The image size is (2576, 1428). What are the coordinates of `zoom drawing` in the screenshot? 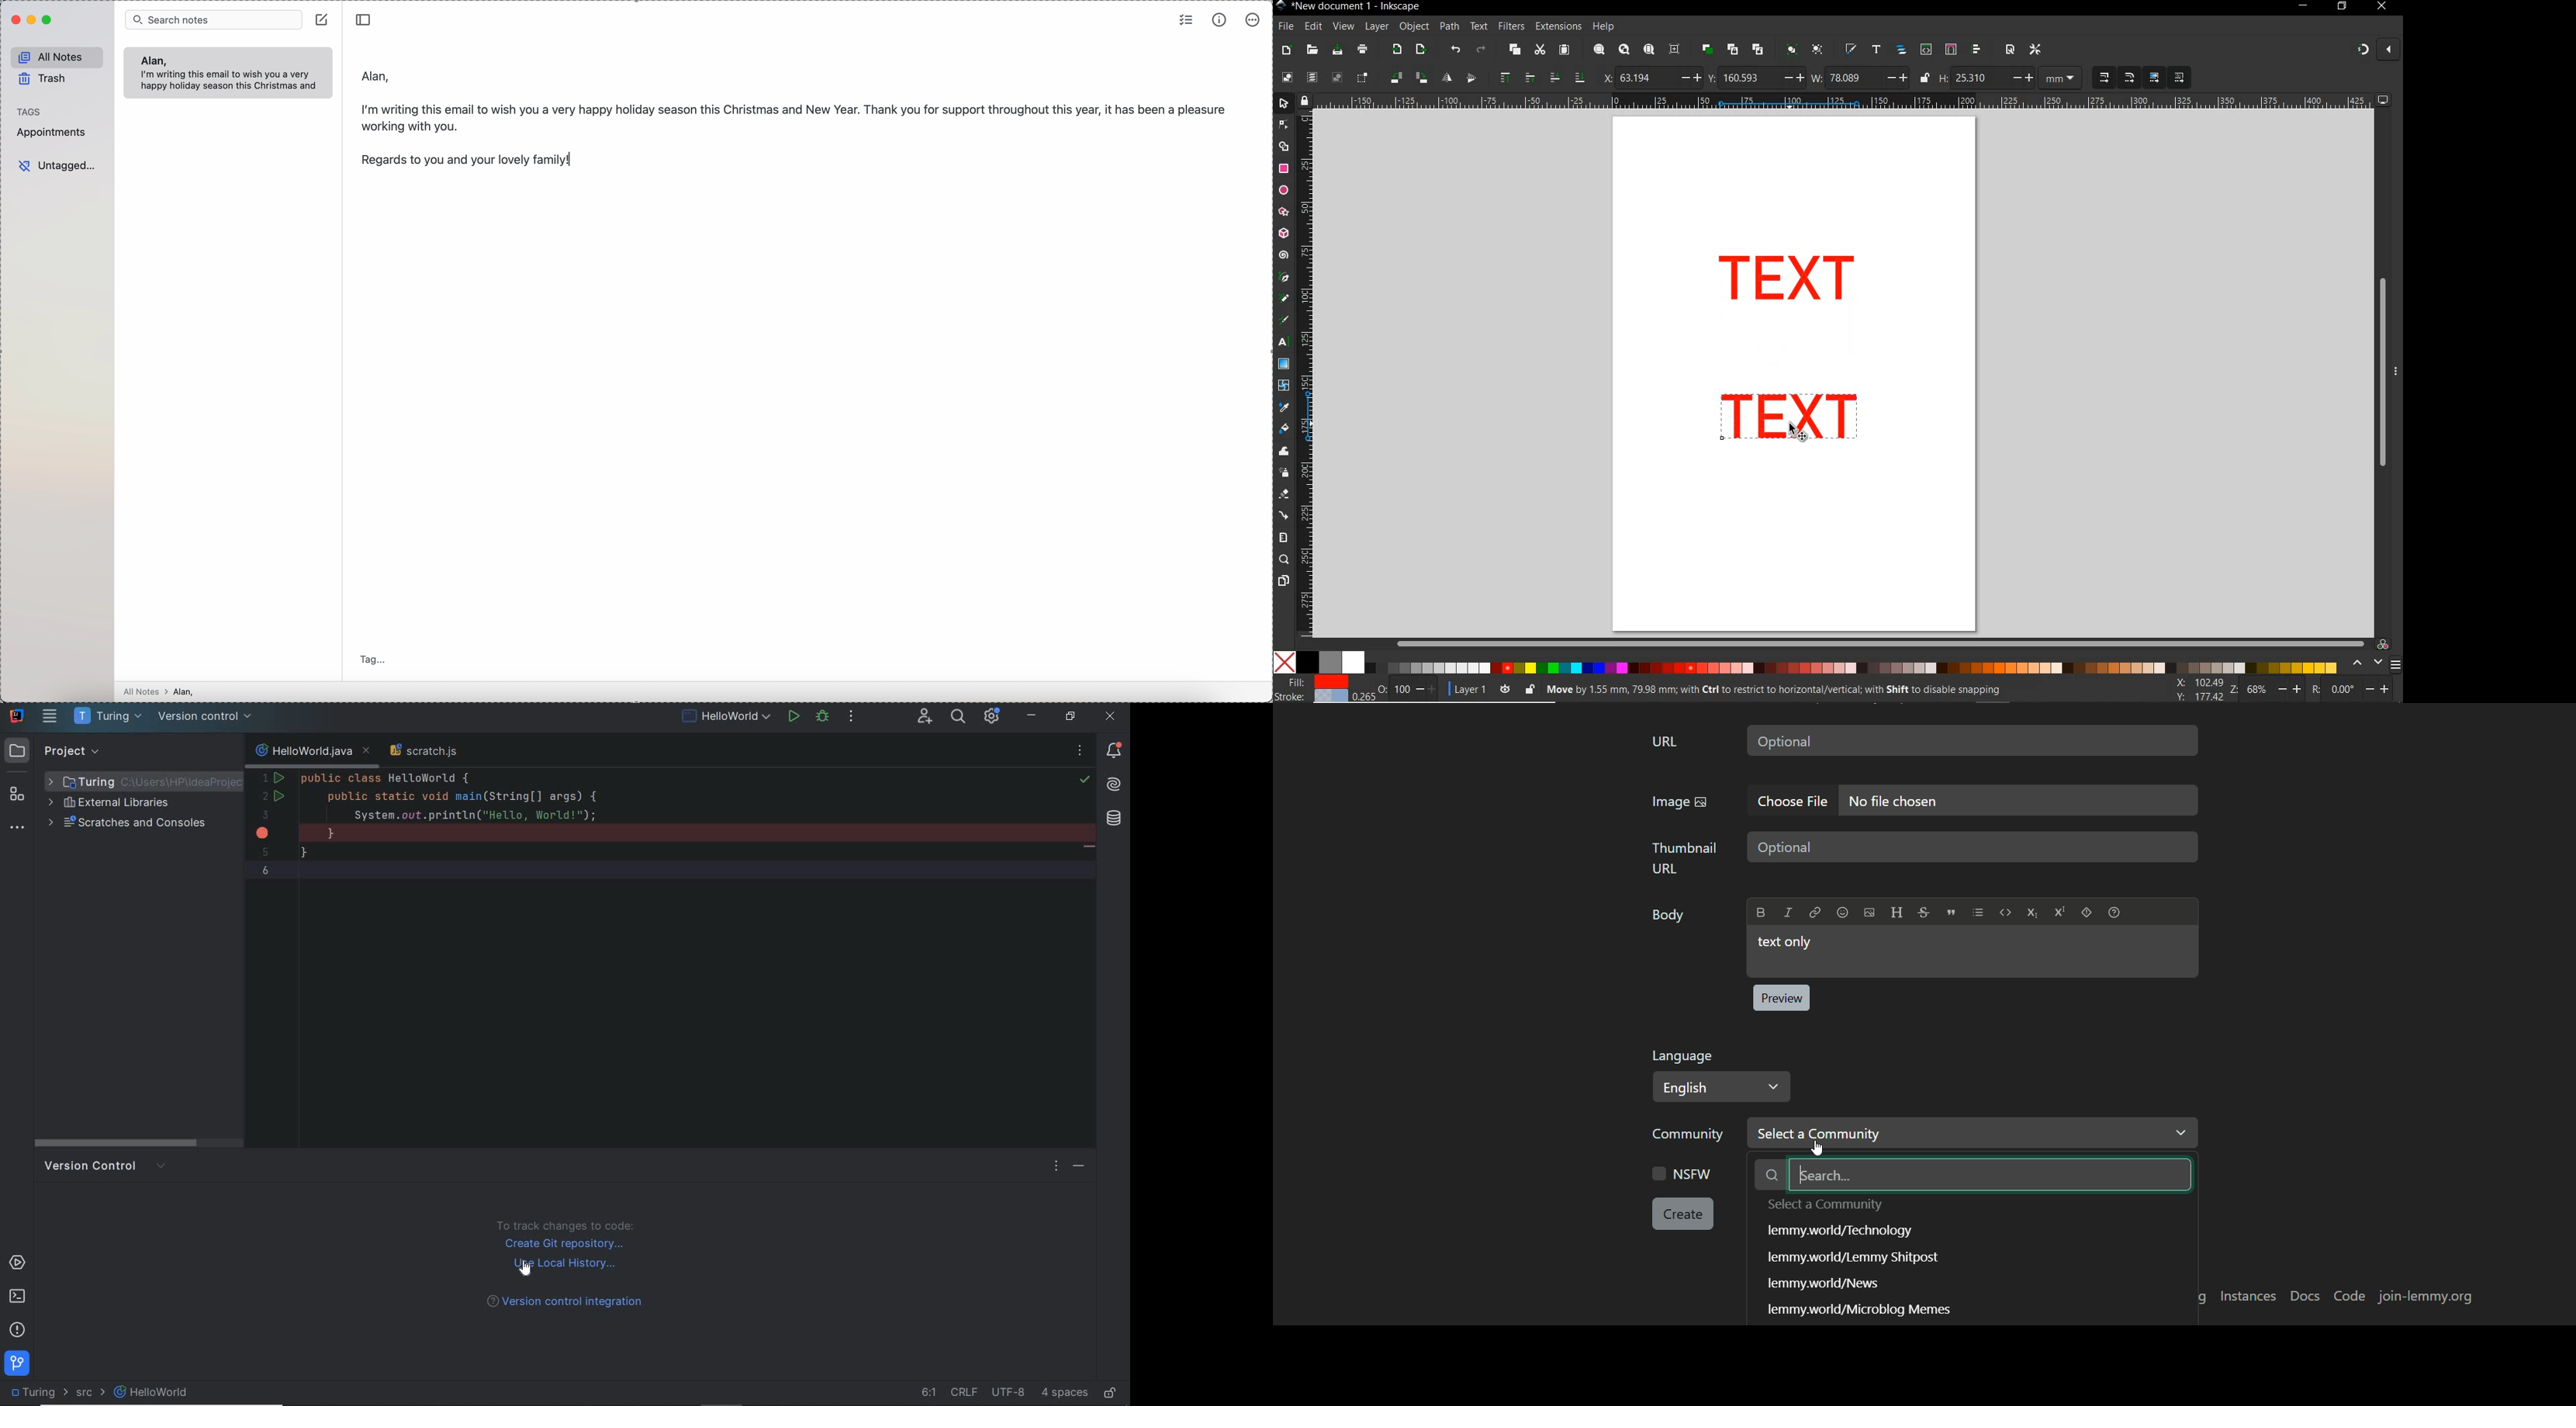 It's located at (1624, 51).